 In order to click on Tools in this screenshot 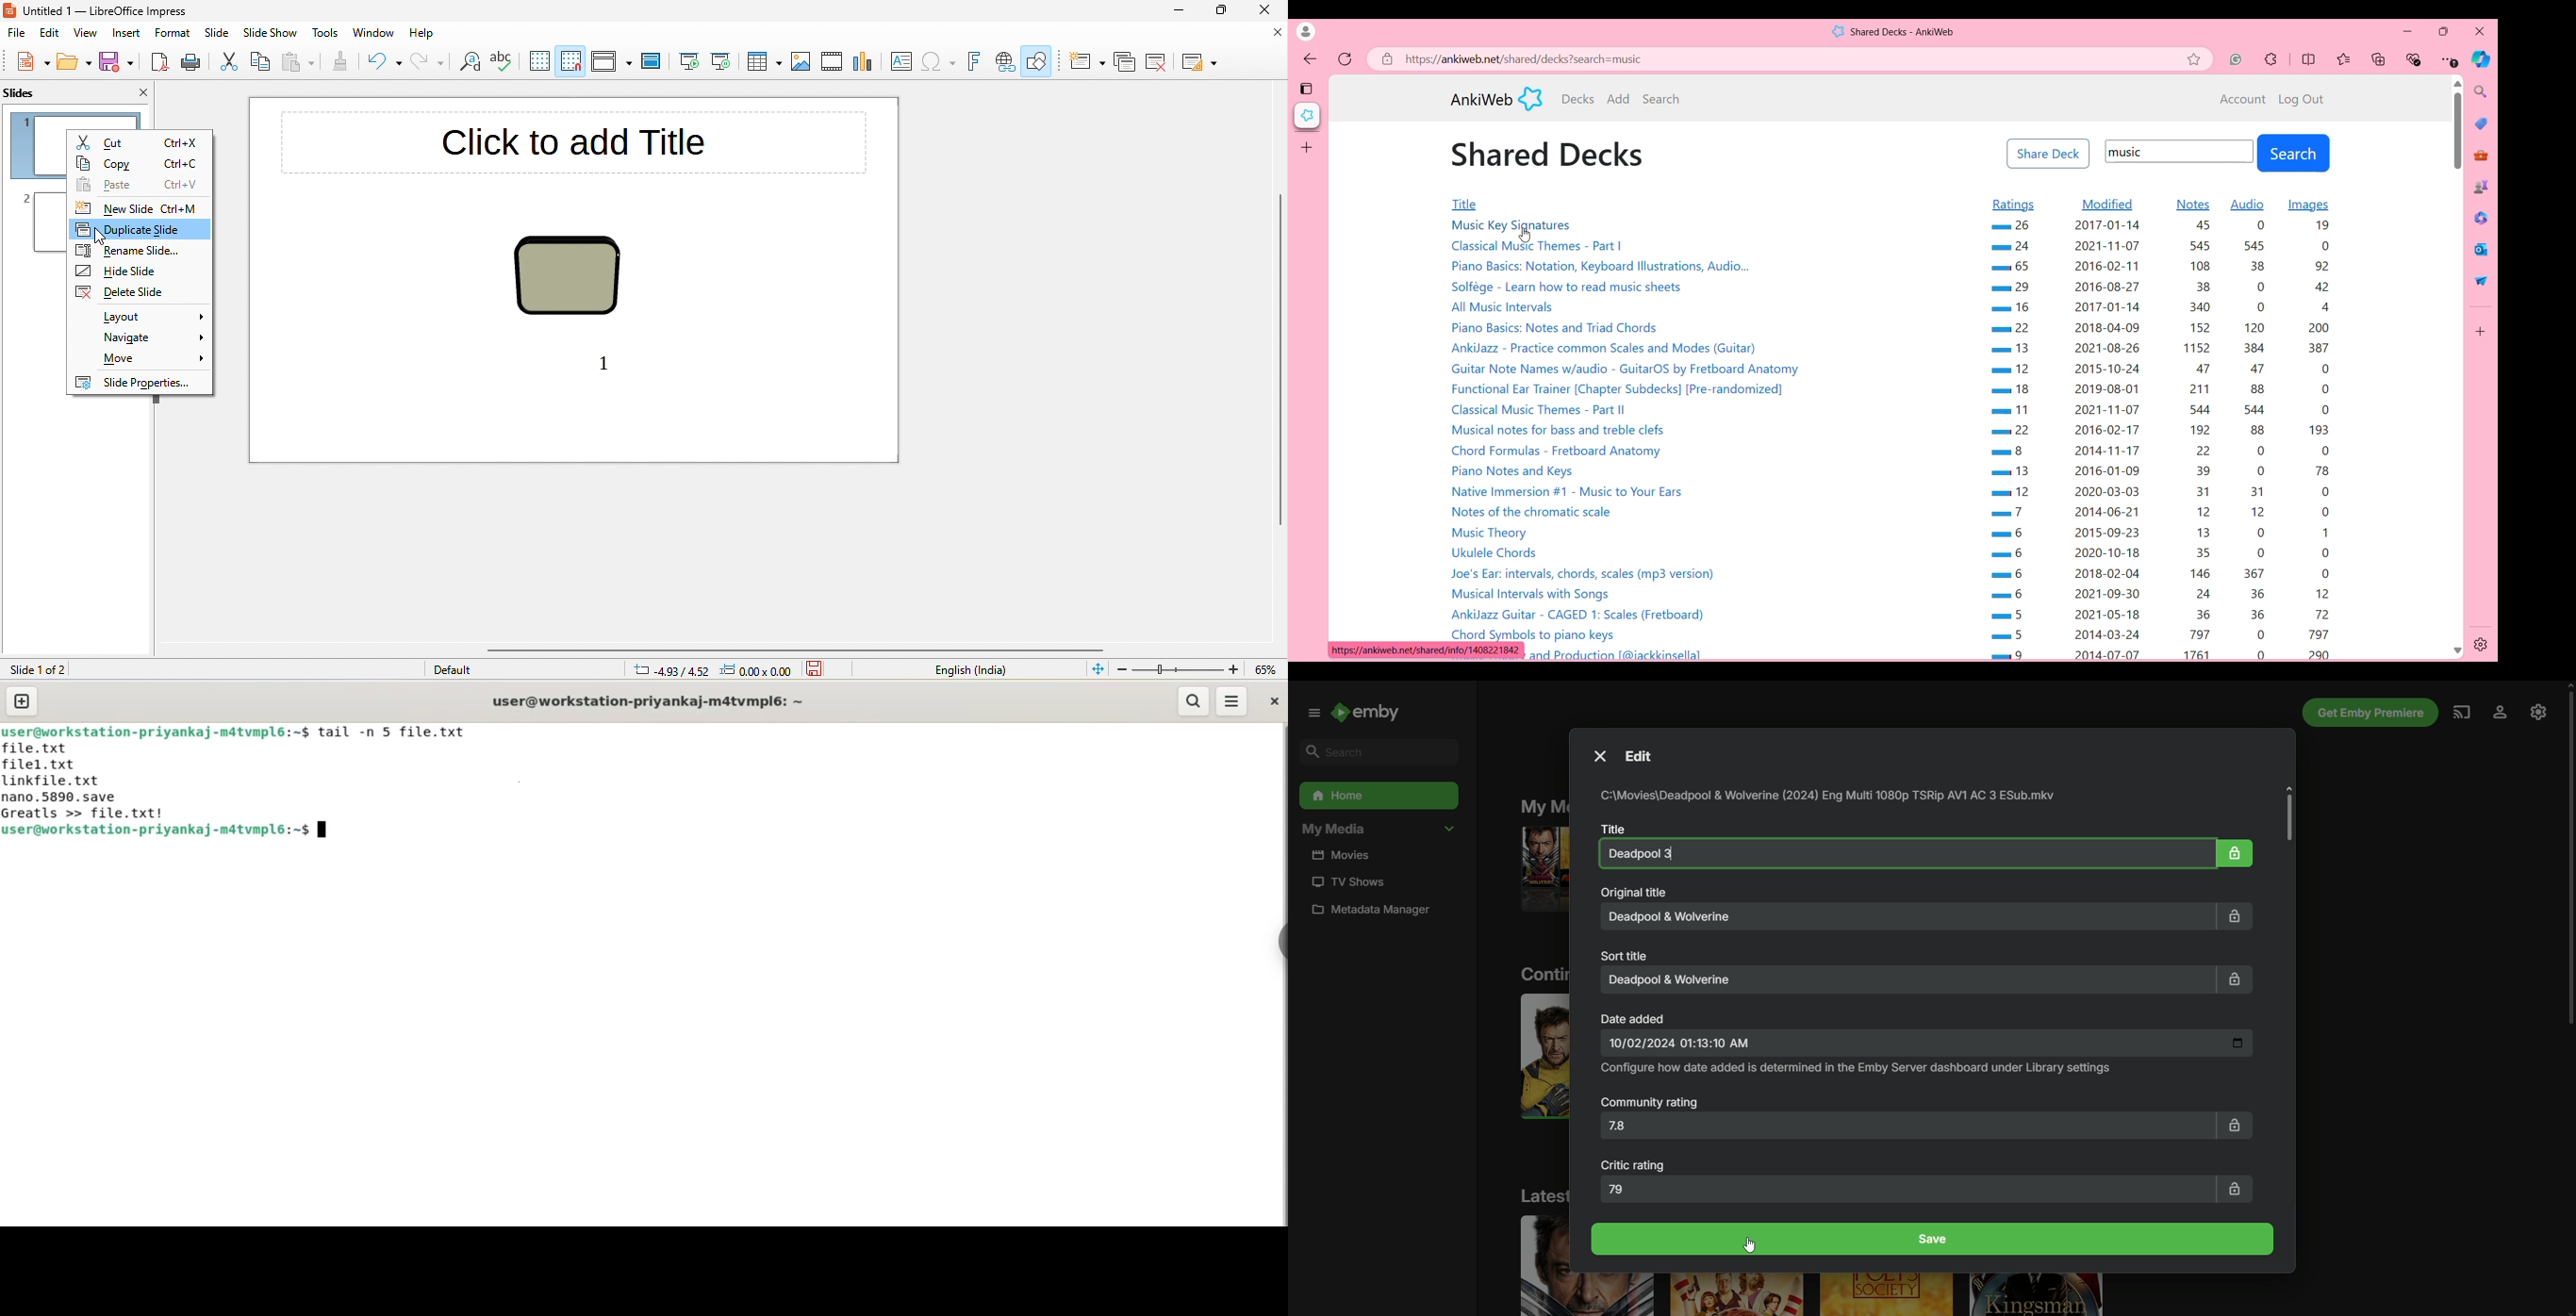, I will do `click(2481, 156)`.